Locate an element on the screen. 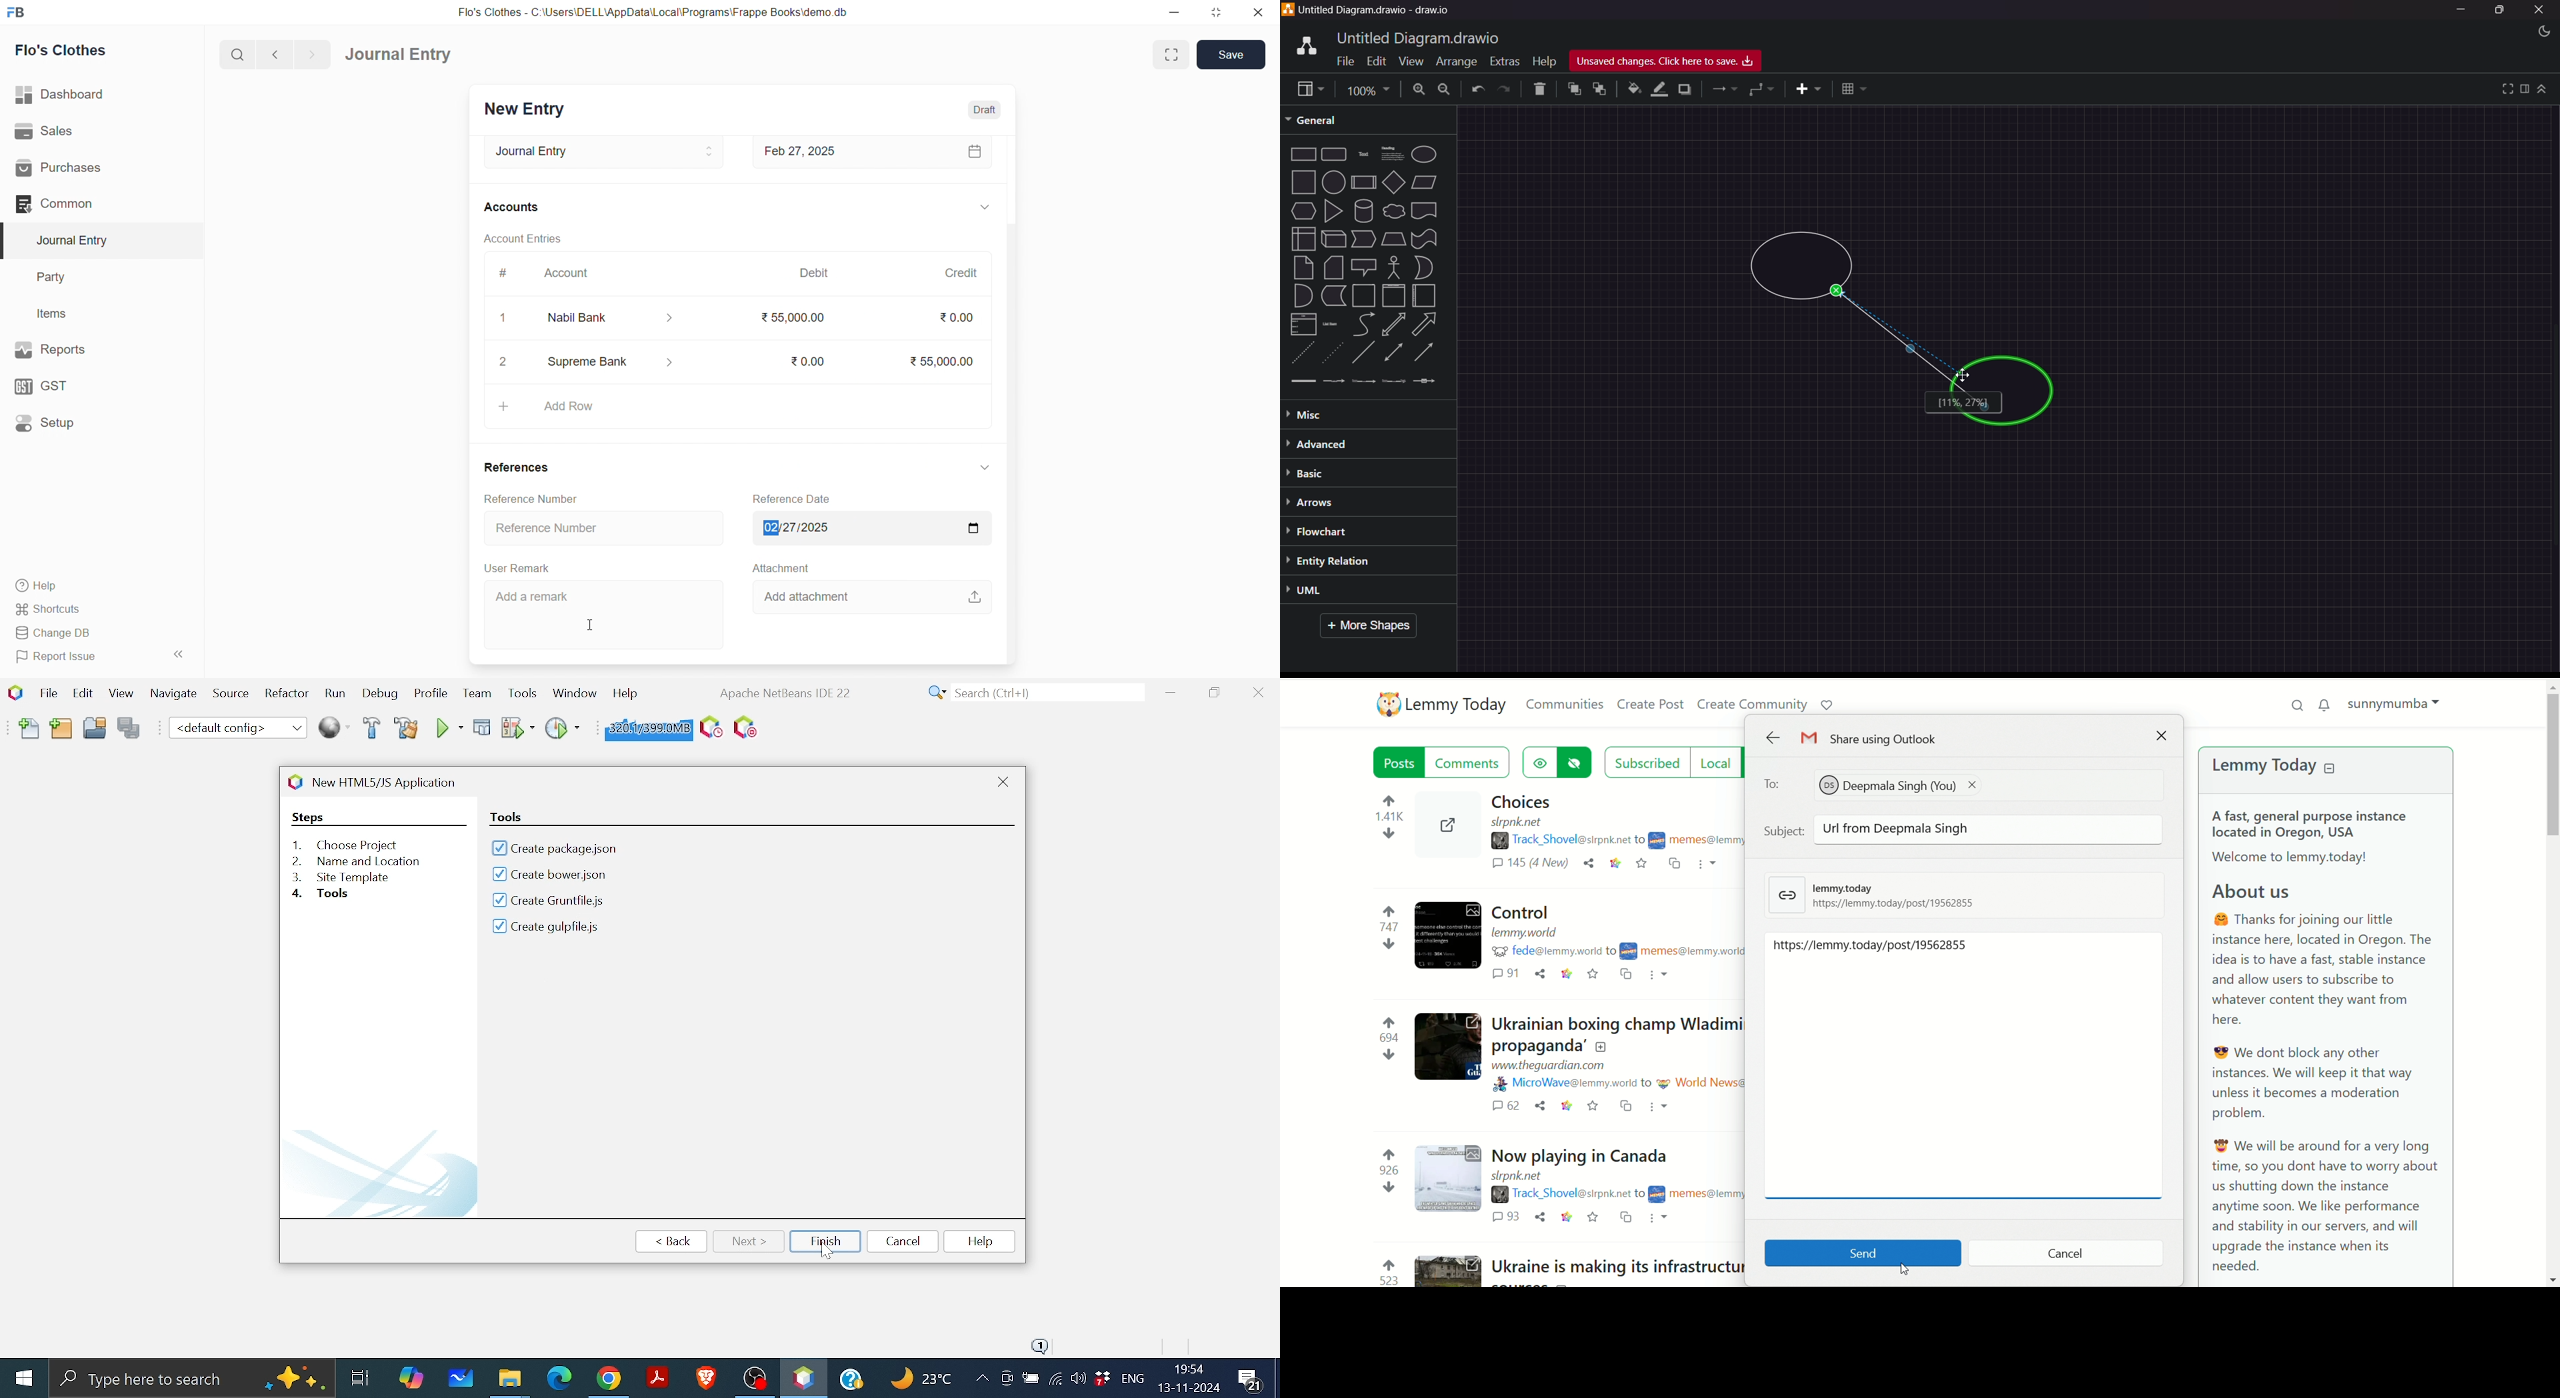 This screenshot has width=2576, height=1400. subject: Url from Deepmala Singh is located at coordinates (1967, 830).